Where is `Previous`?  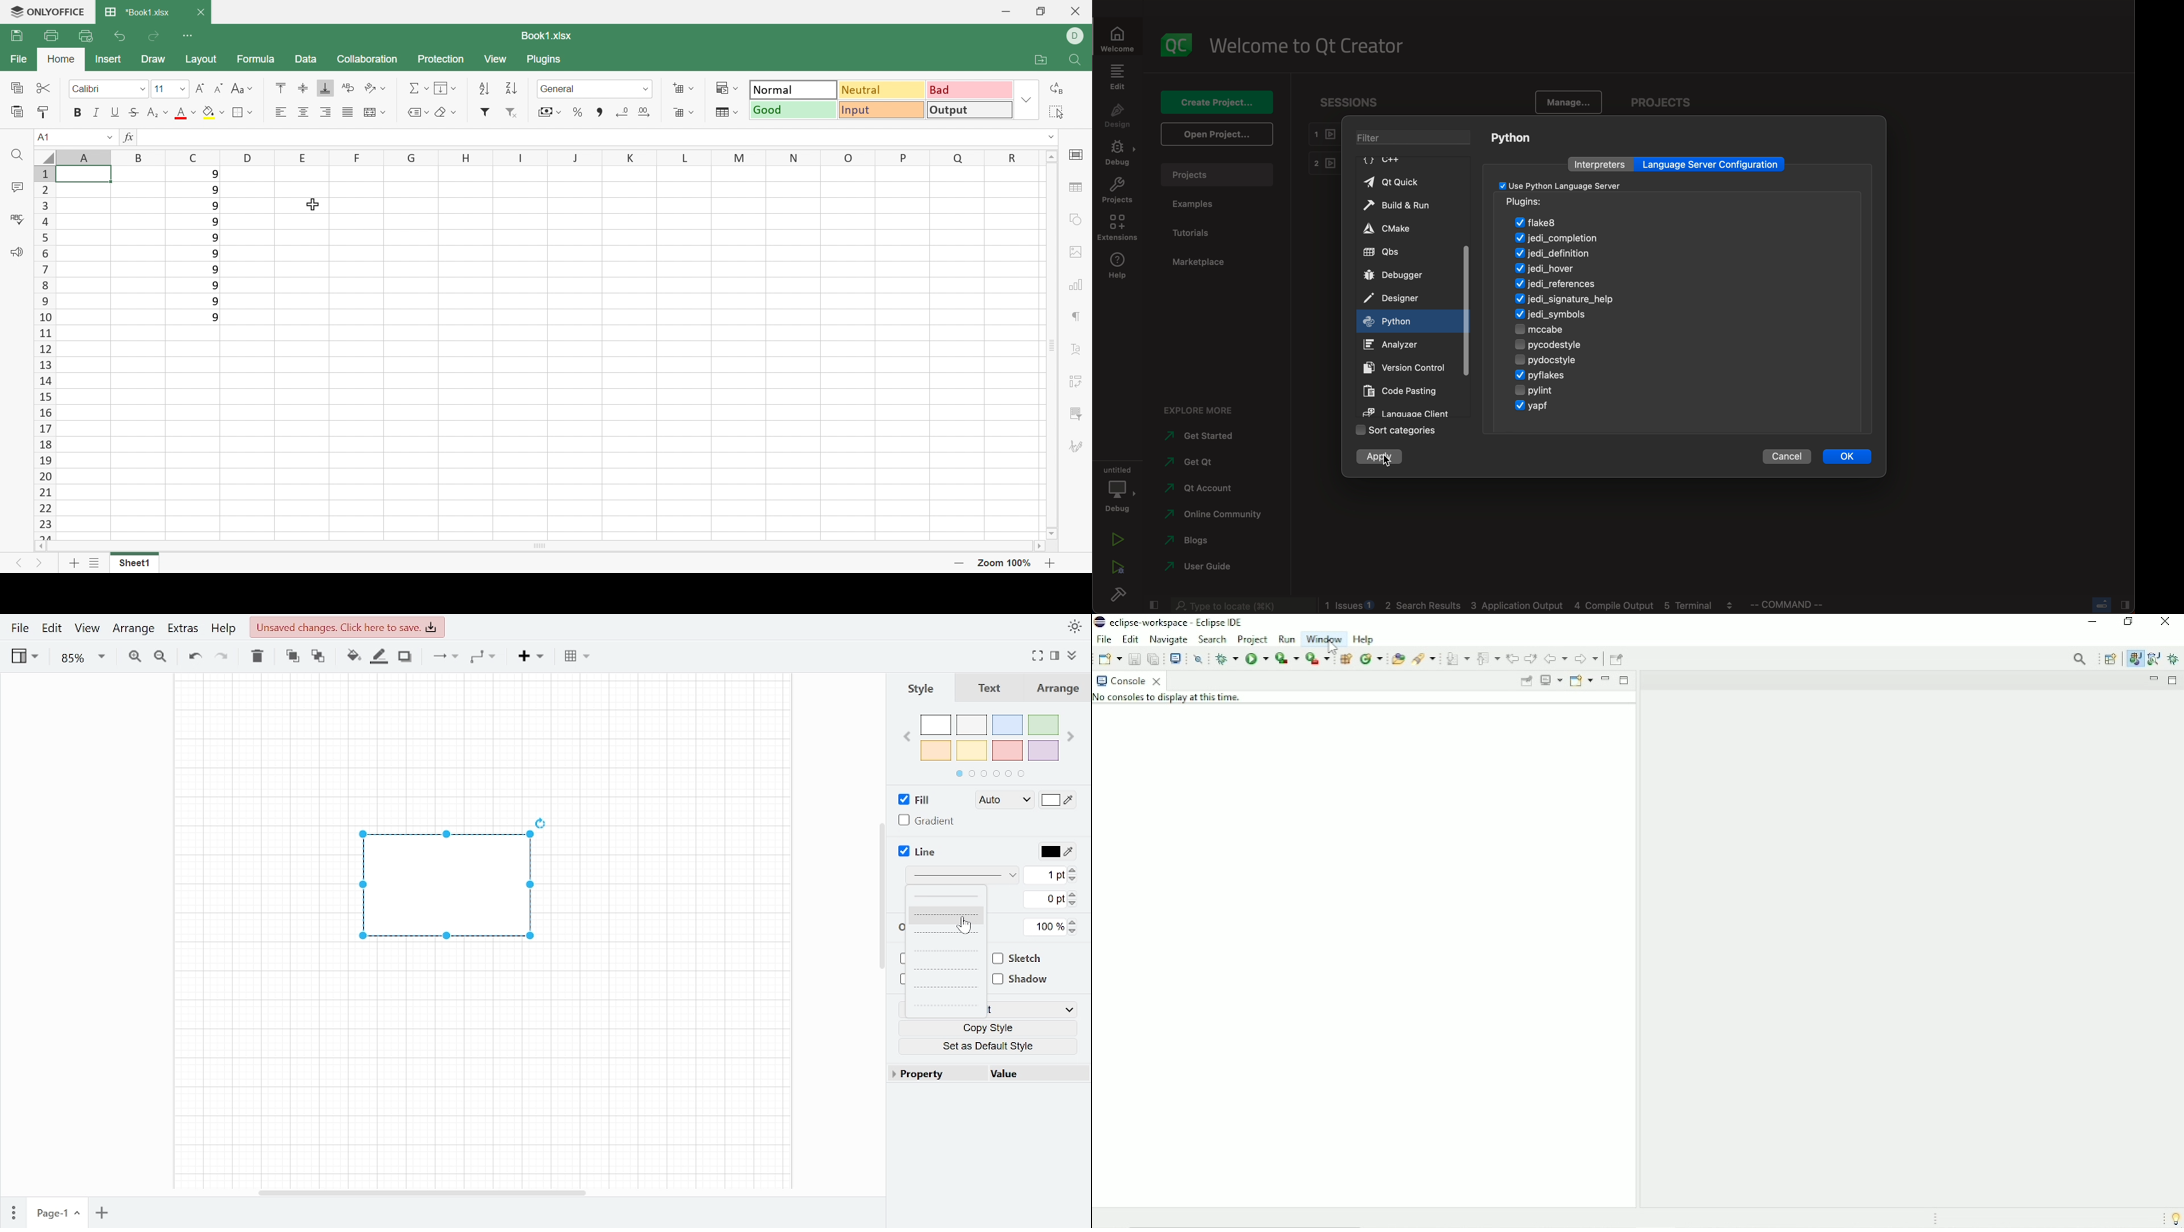 Previous is located at coordinates (908, 738).